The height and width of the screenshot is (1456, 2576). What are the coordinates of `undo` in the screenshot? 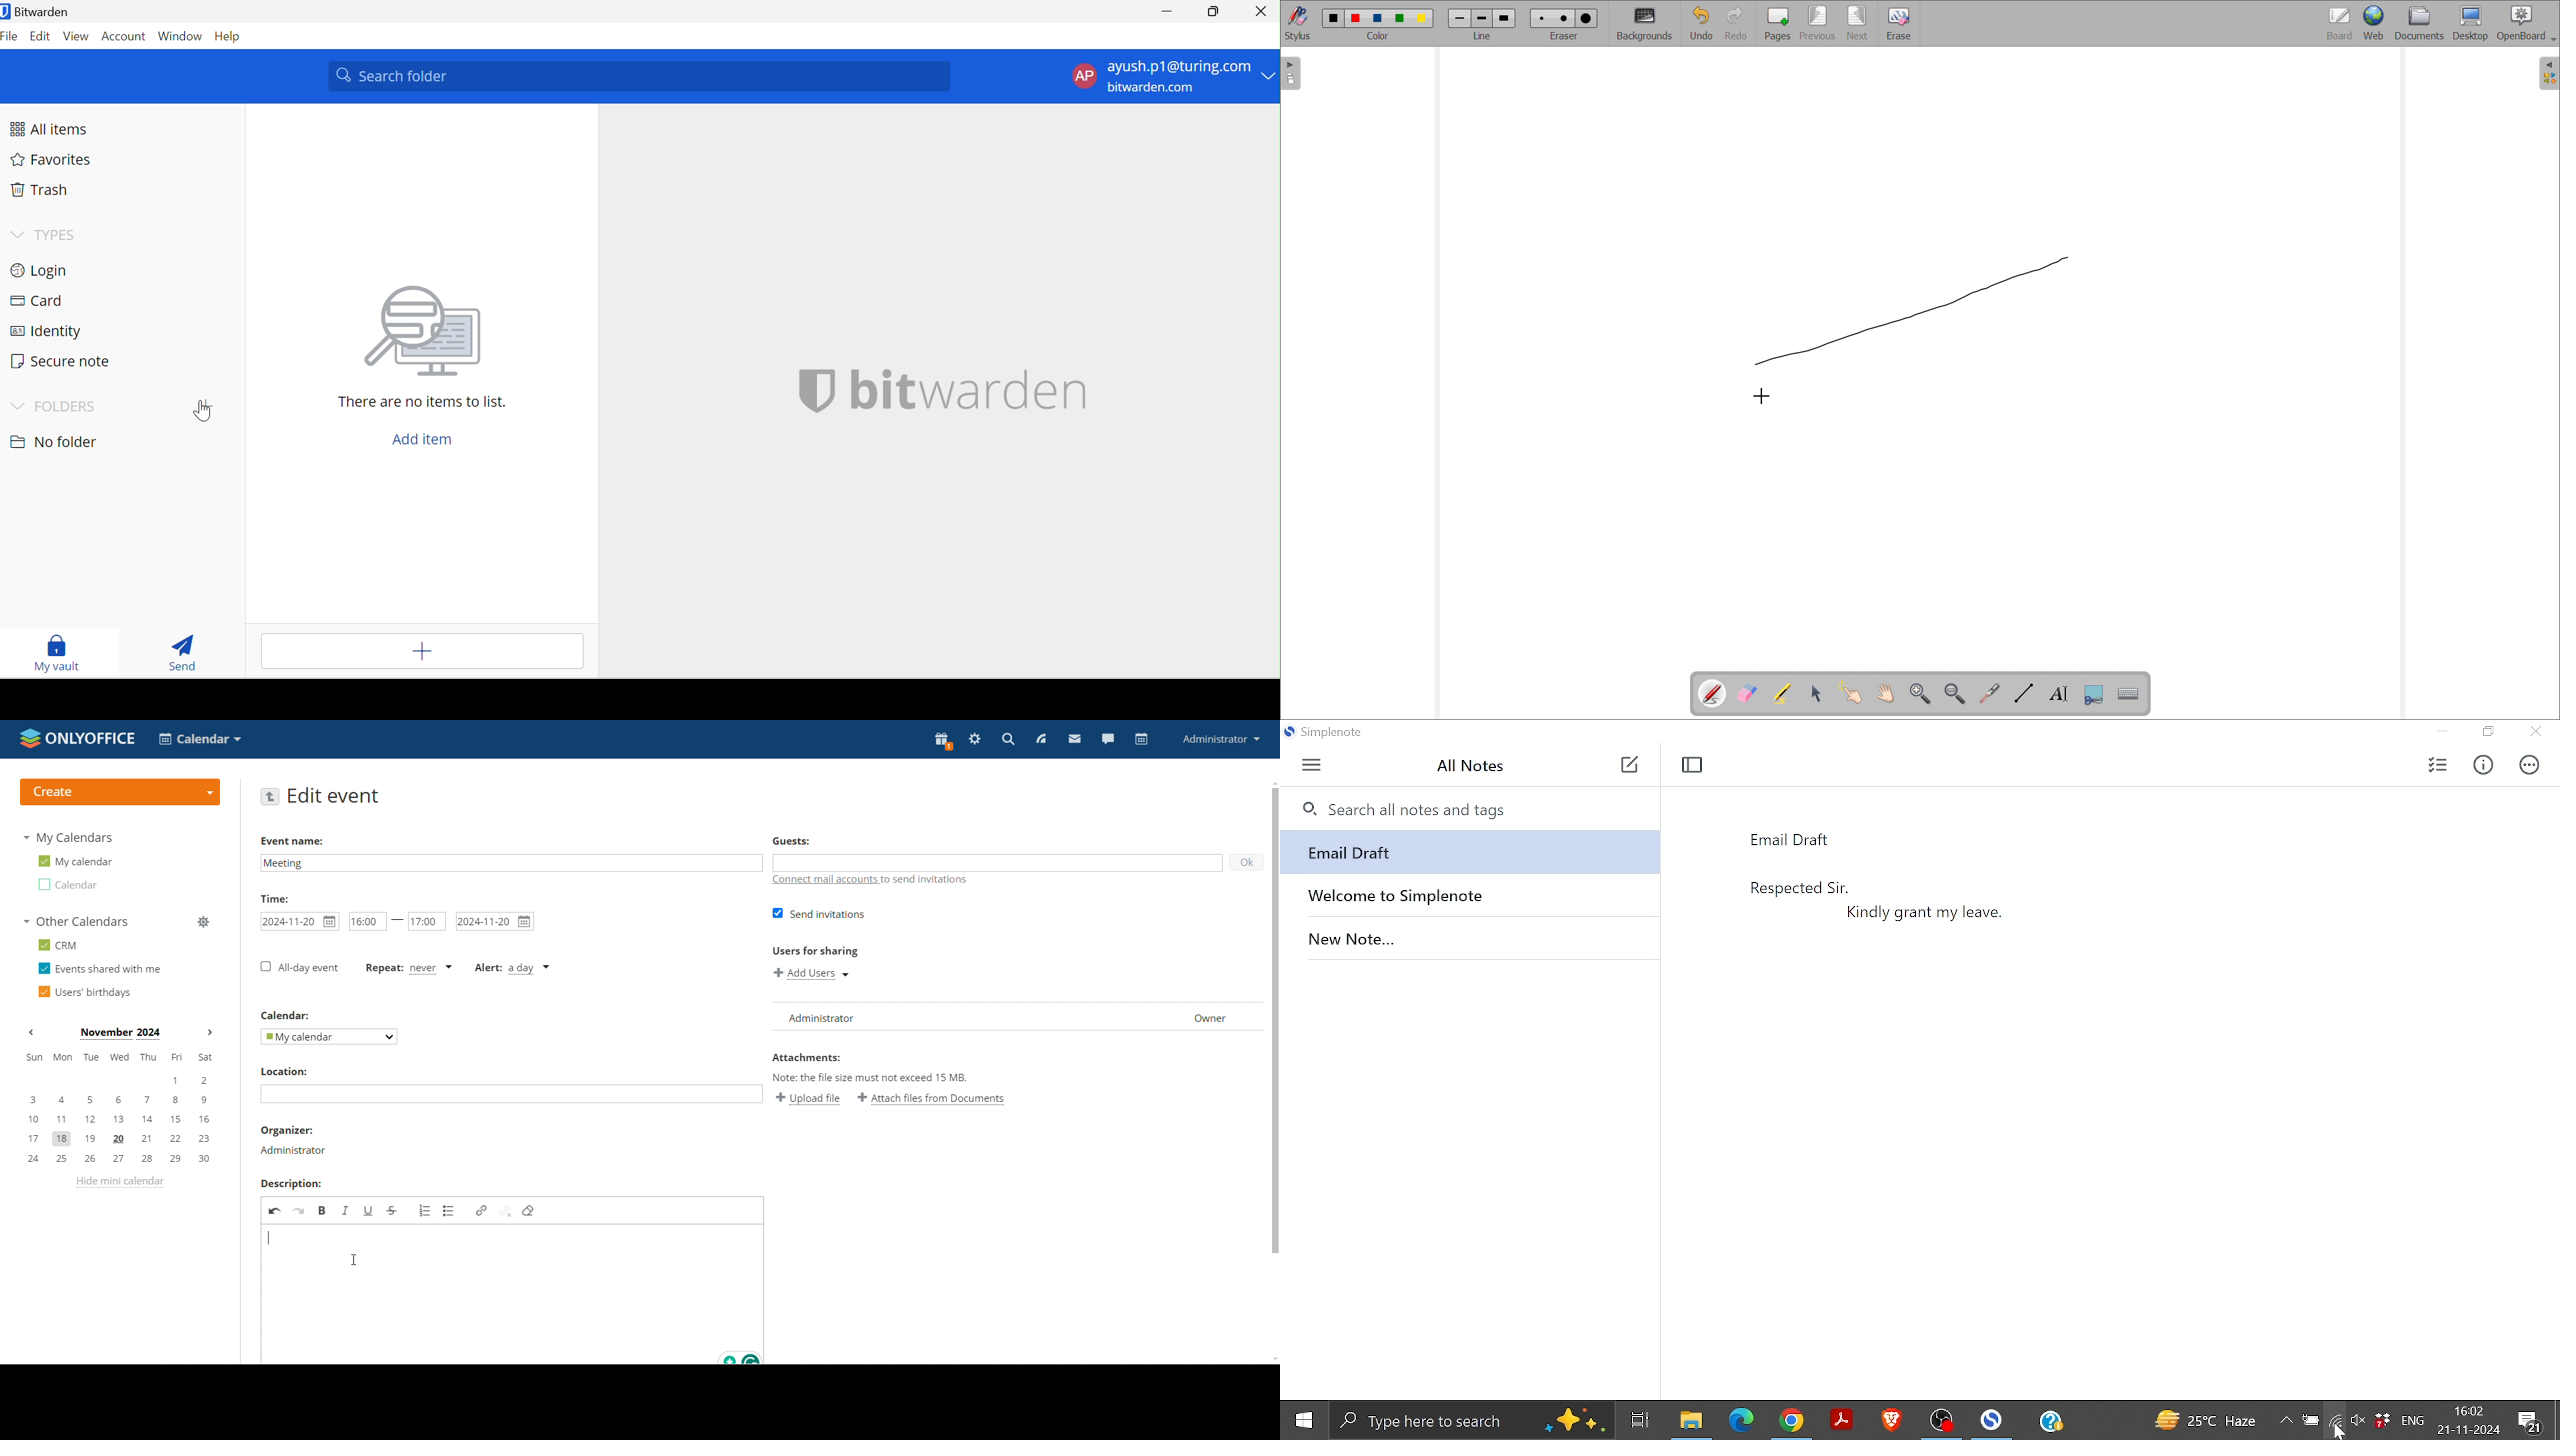 It's located at (1701, 23).